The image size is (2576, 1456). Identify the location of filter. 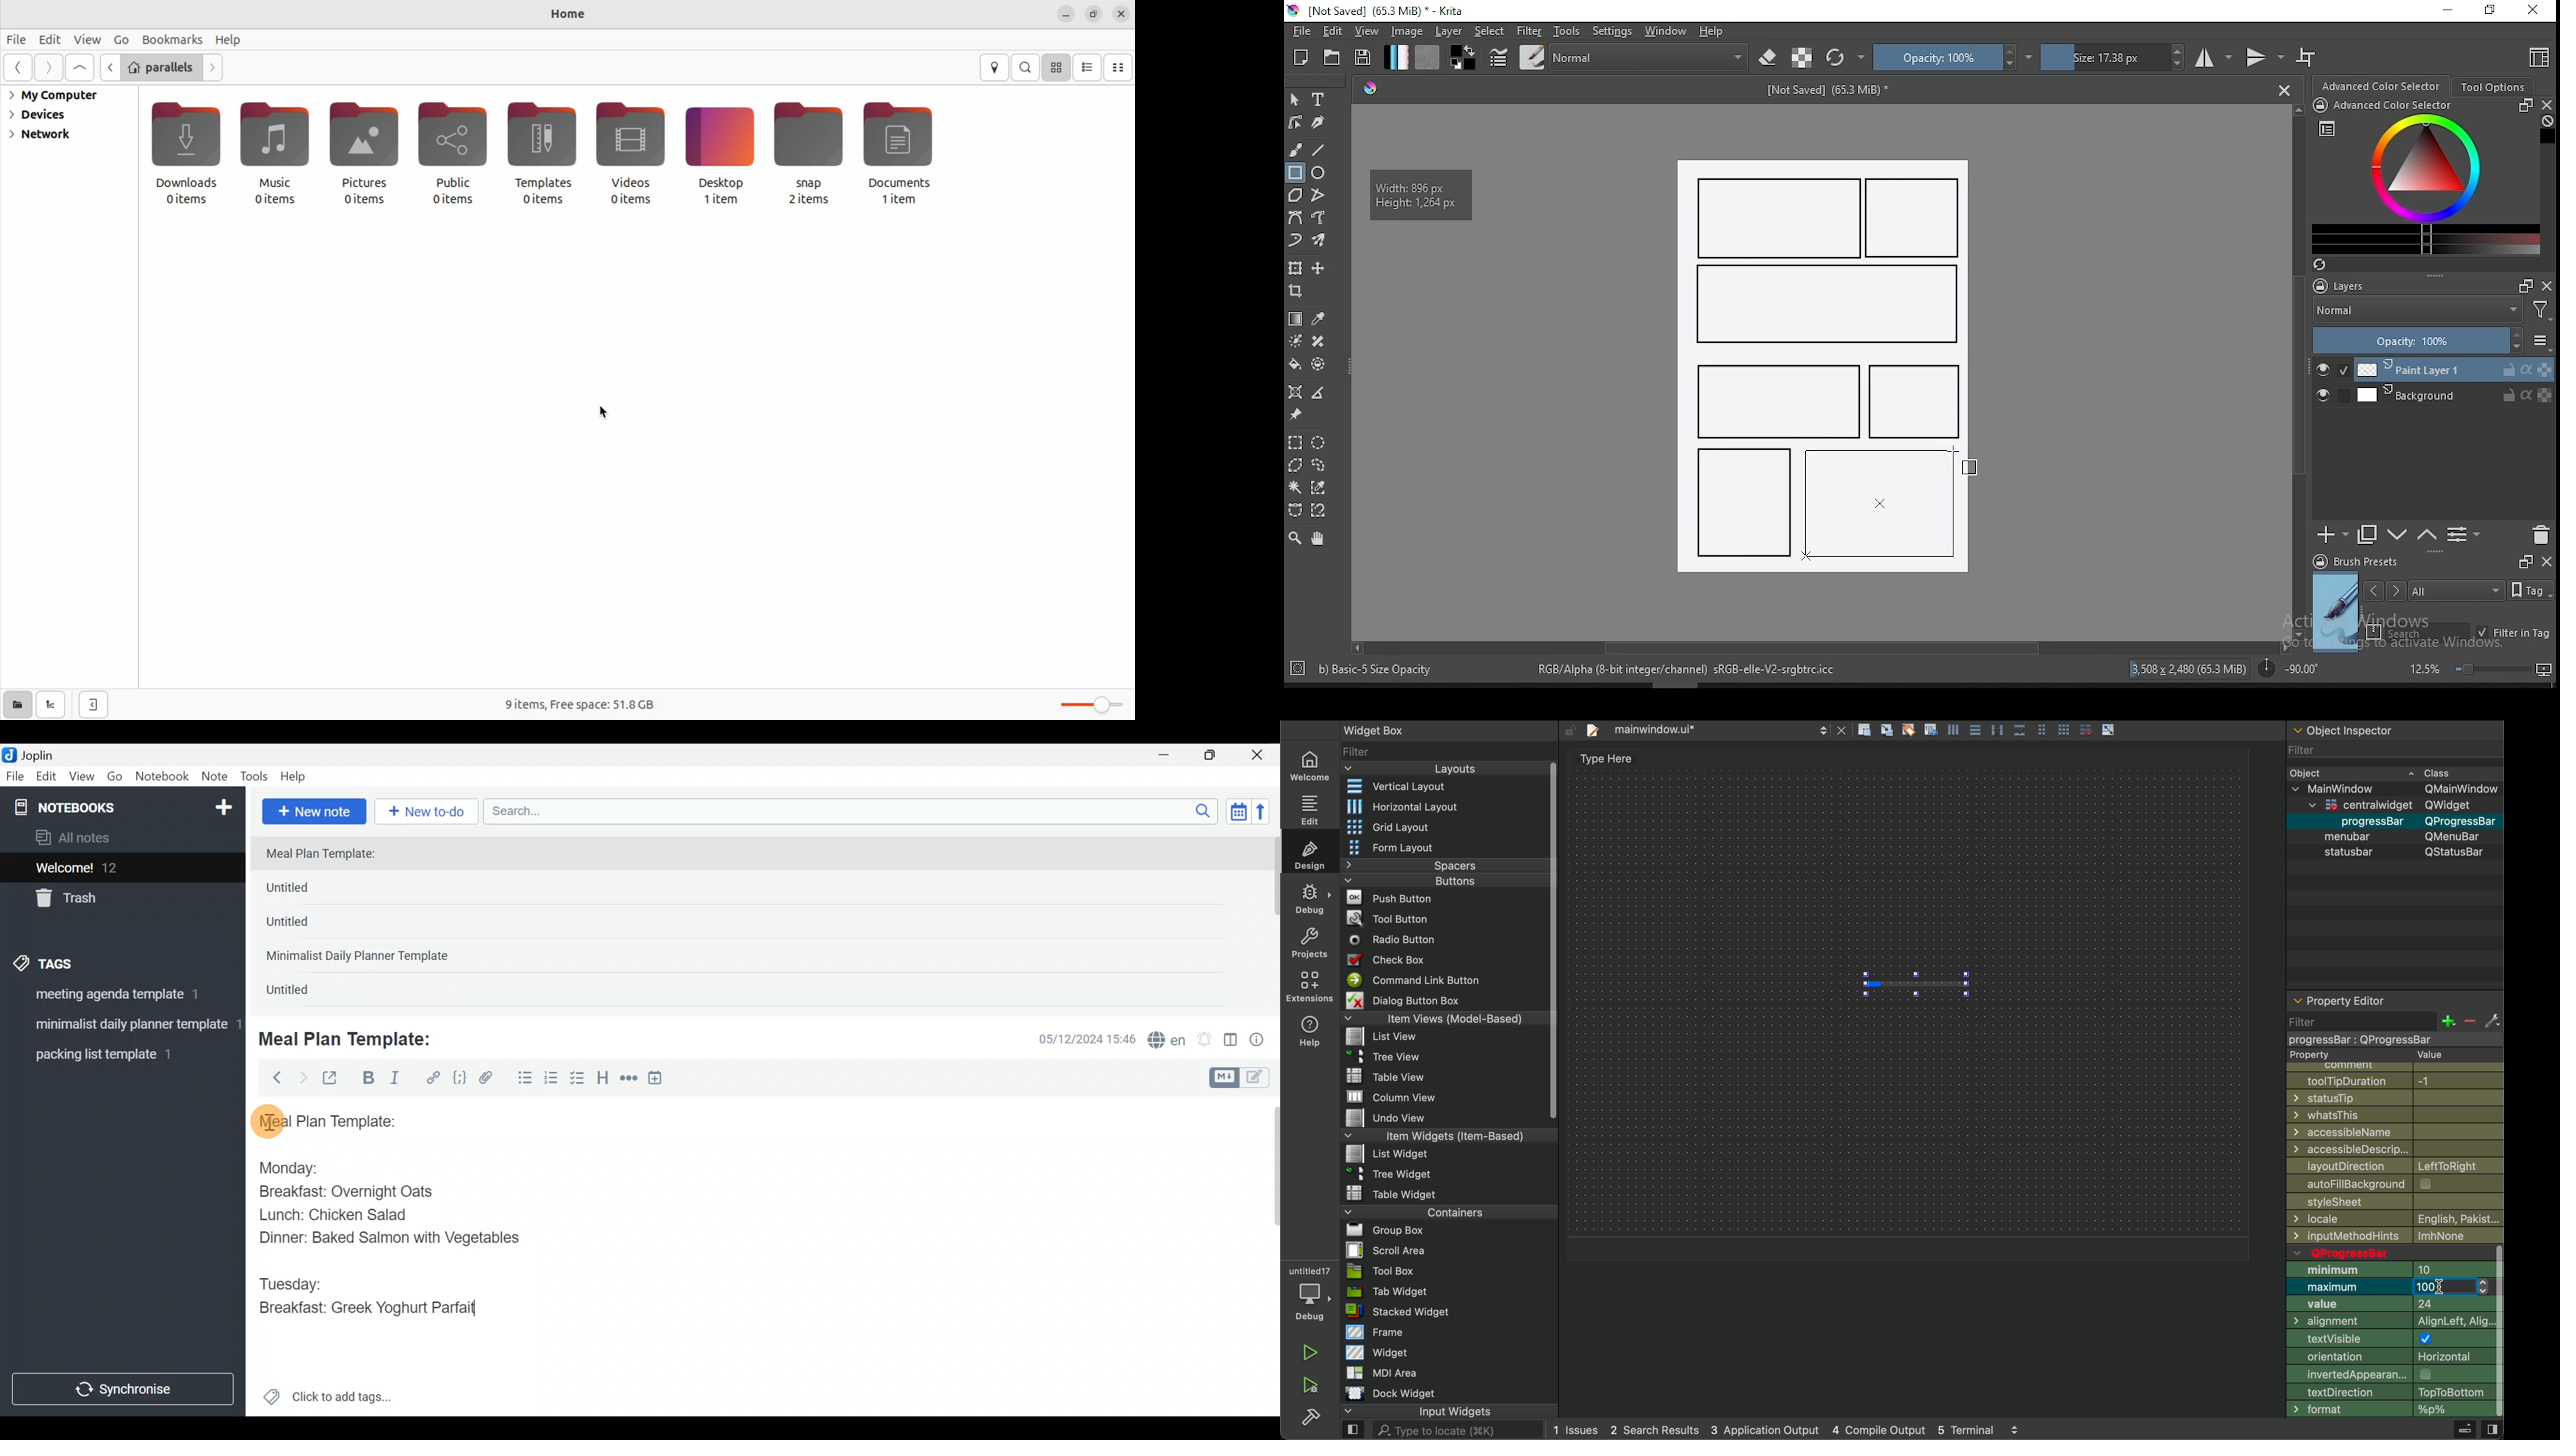
(2393, 1029).